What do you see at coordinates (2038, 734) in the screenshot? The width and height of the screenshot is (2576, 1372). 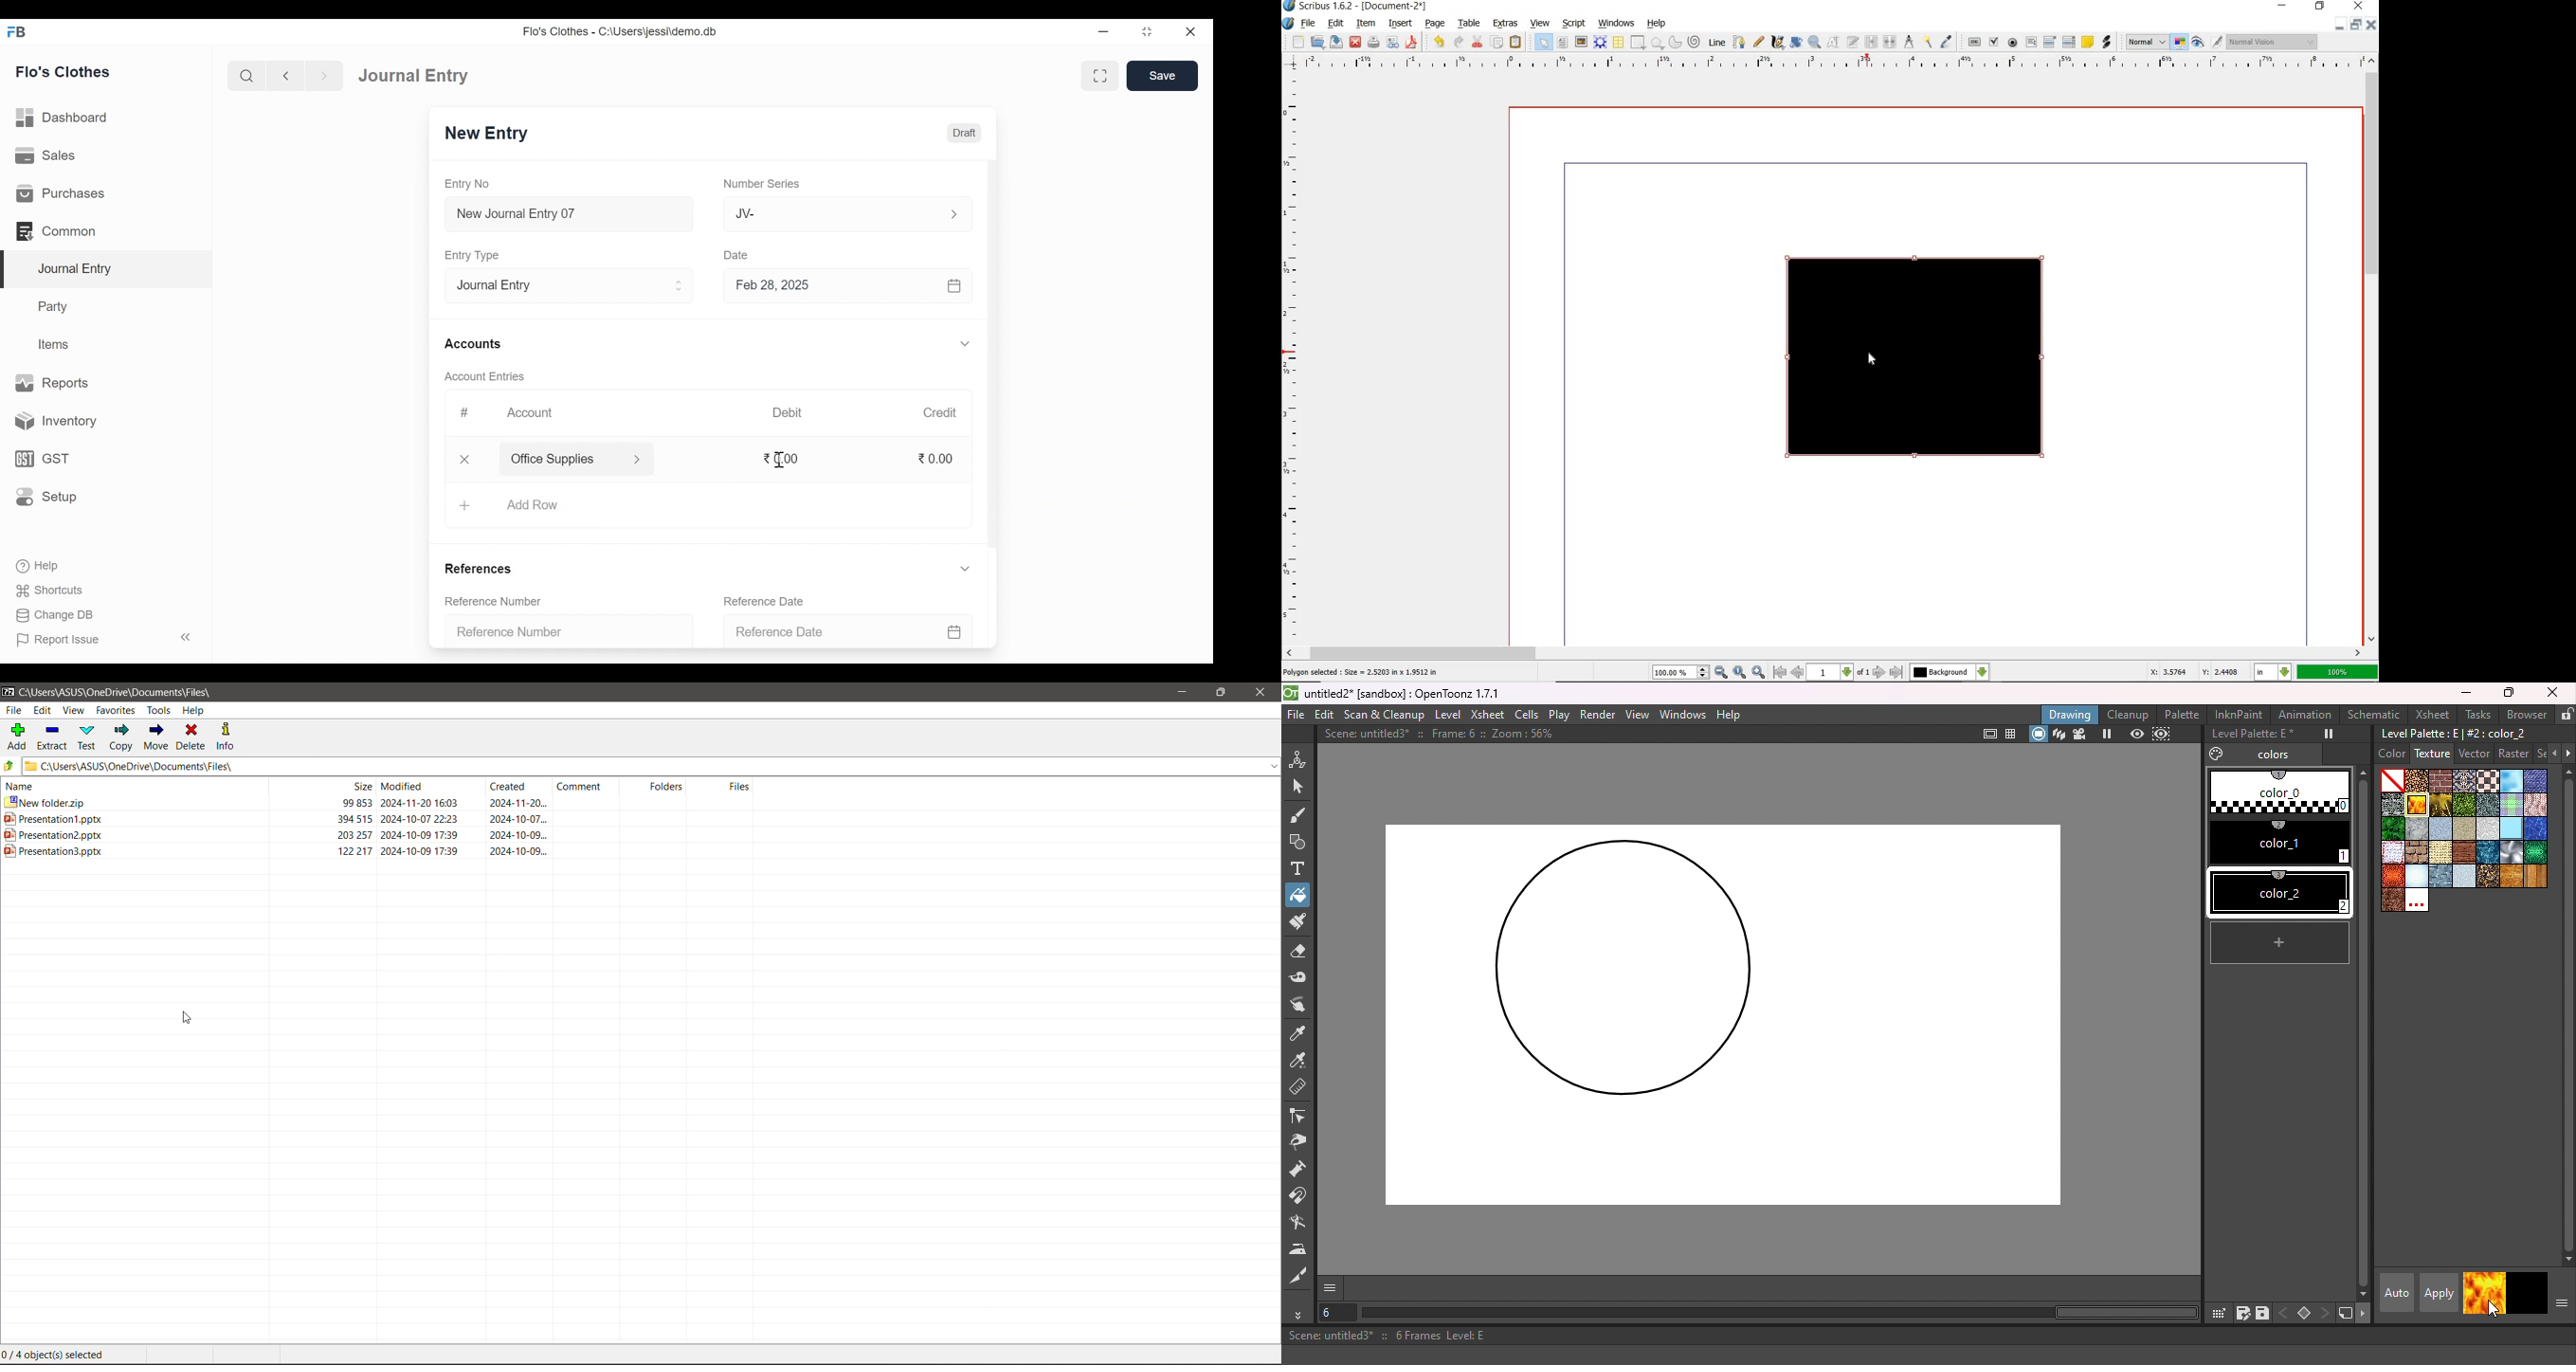 I see `camera stand view` at bounding box center [2038, 734].